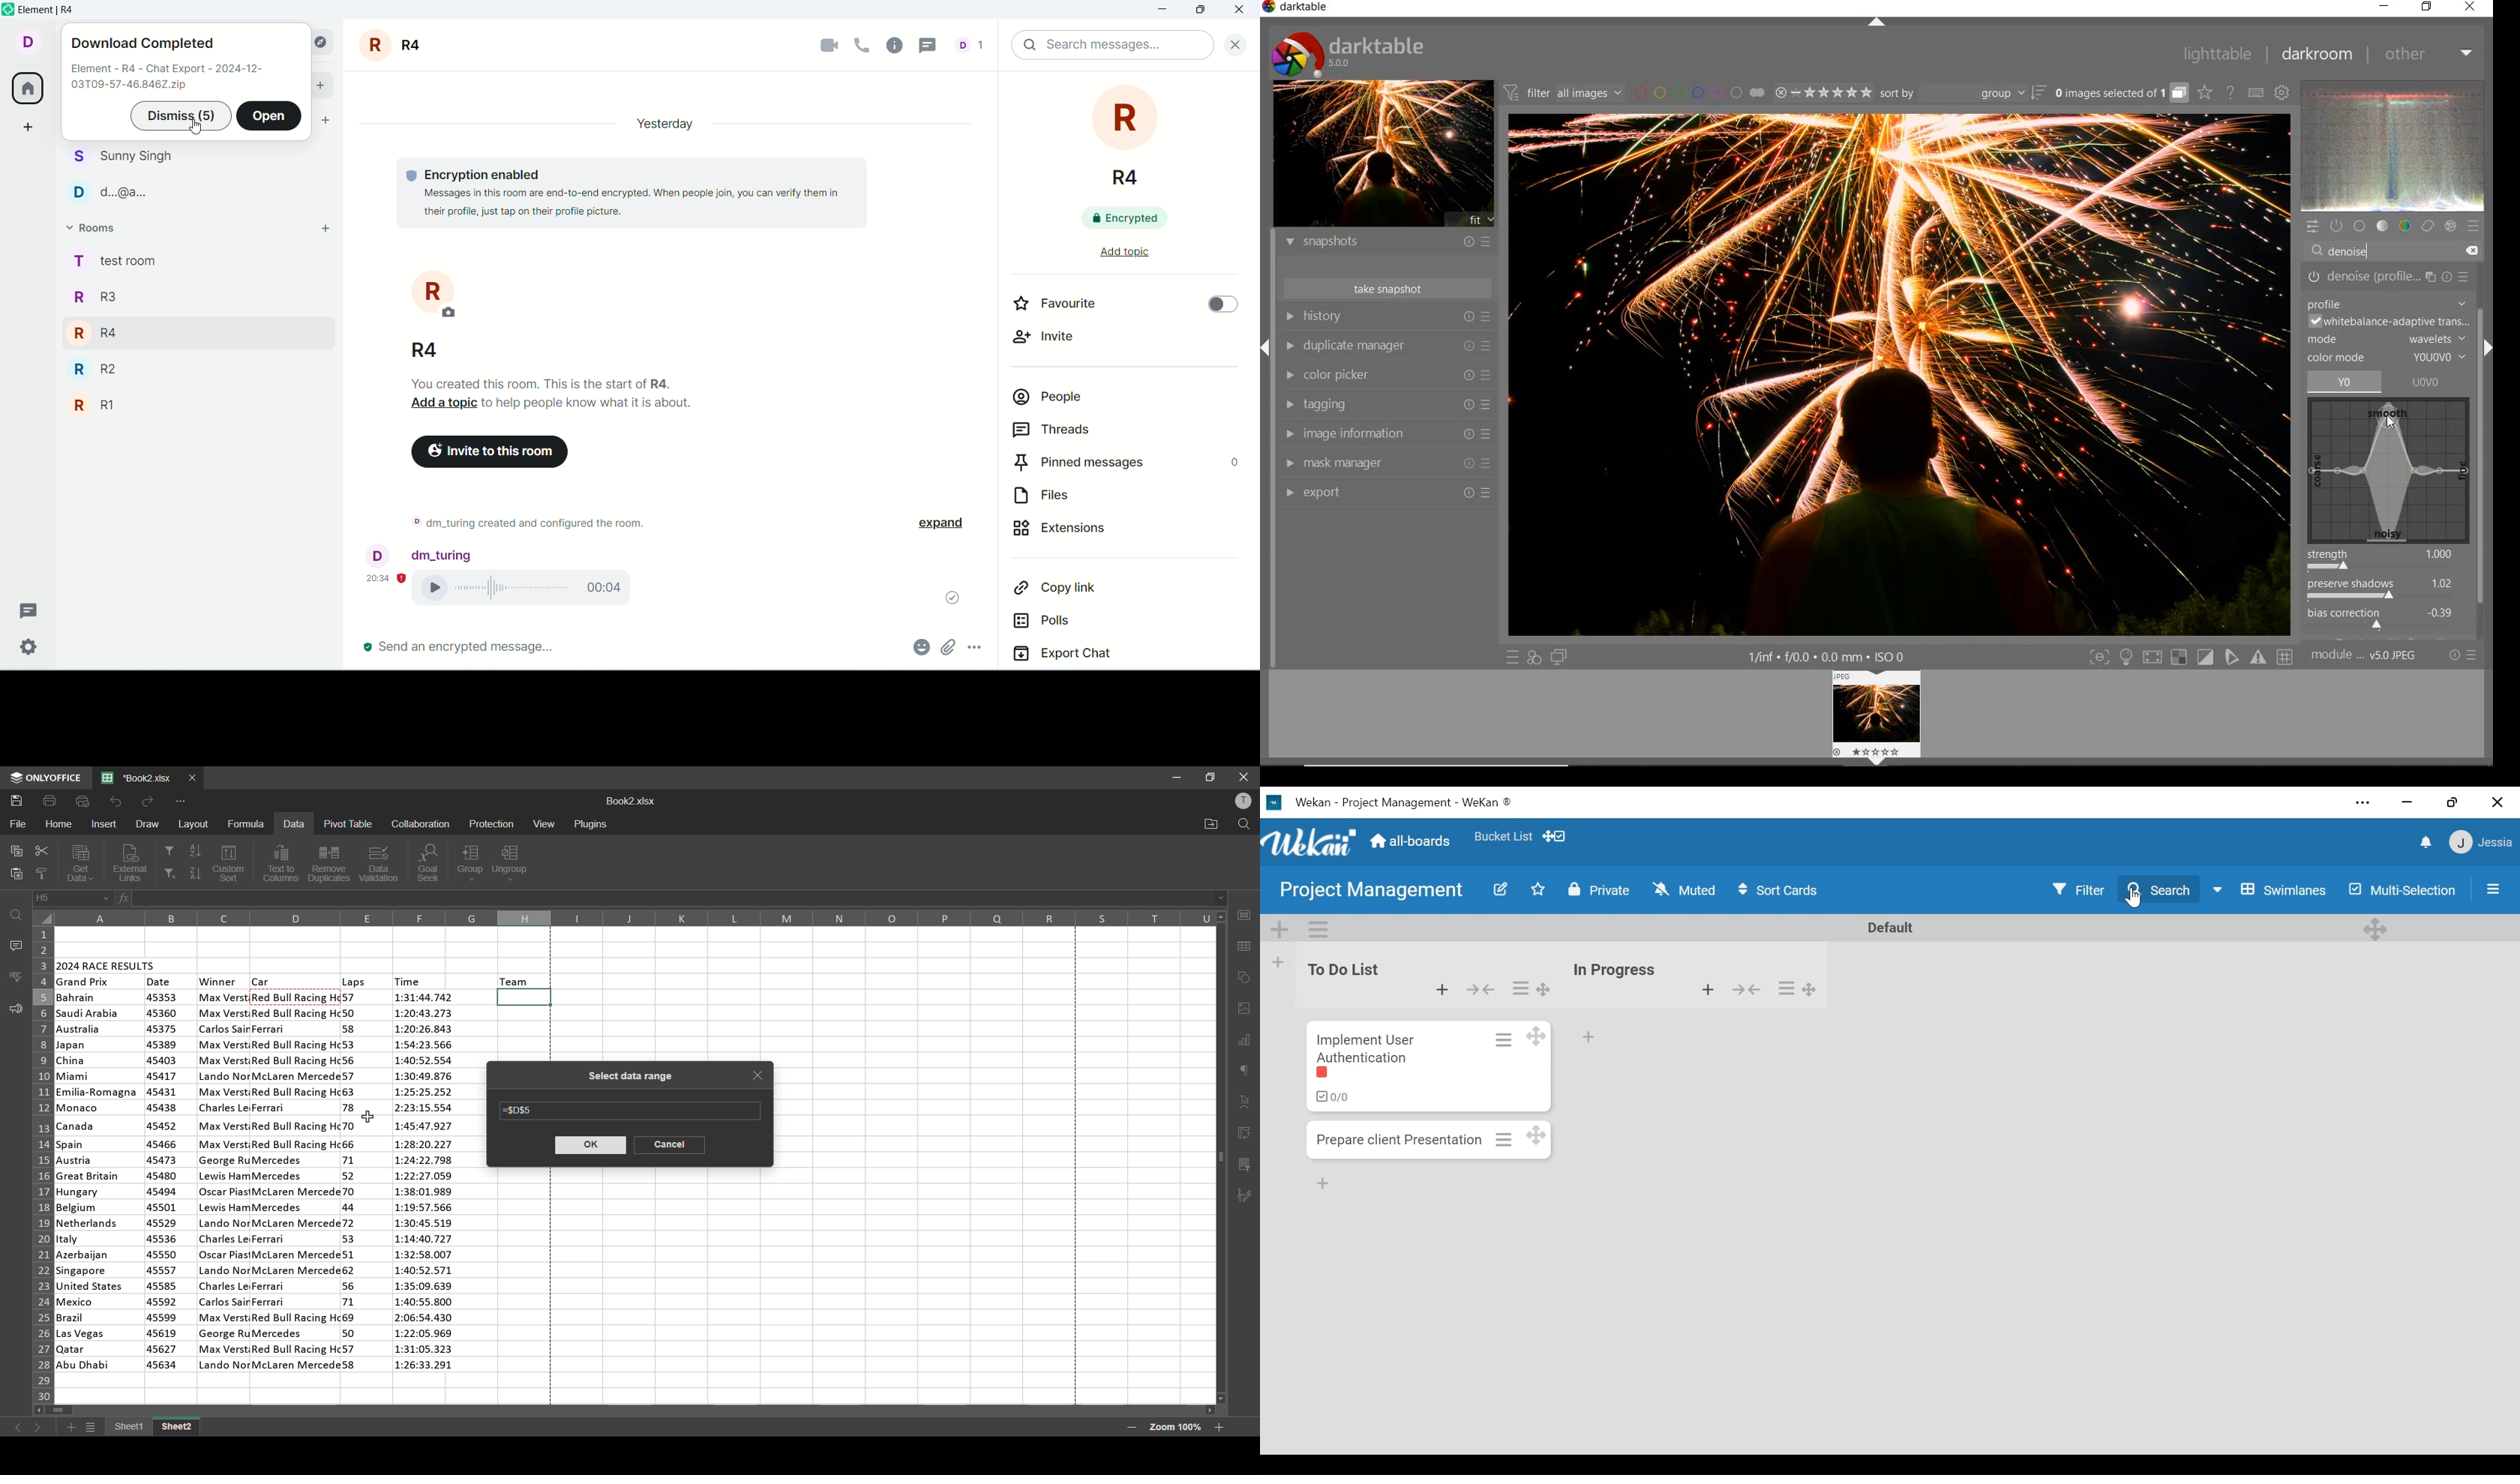  What do you see at coordinates (1505, 1138) in the screenshot?
I see `Card actions` at bounding box center [1505, 1138].